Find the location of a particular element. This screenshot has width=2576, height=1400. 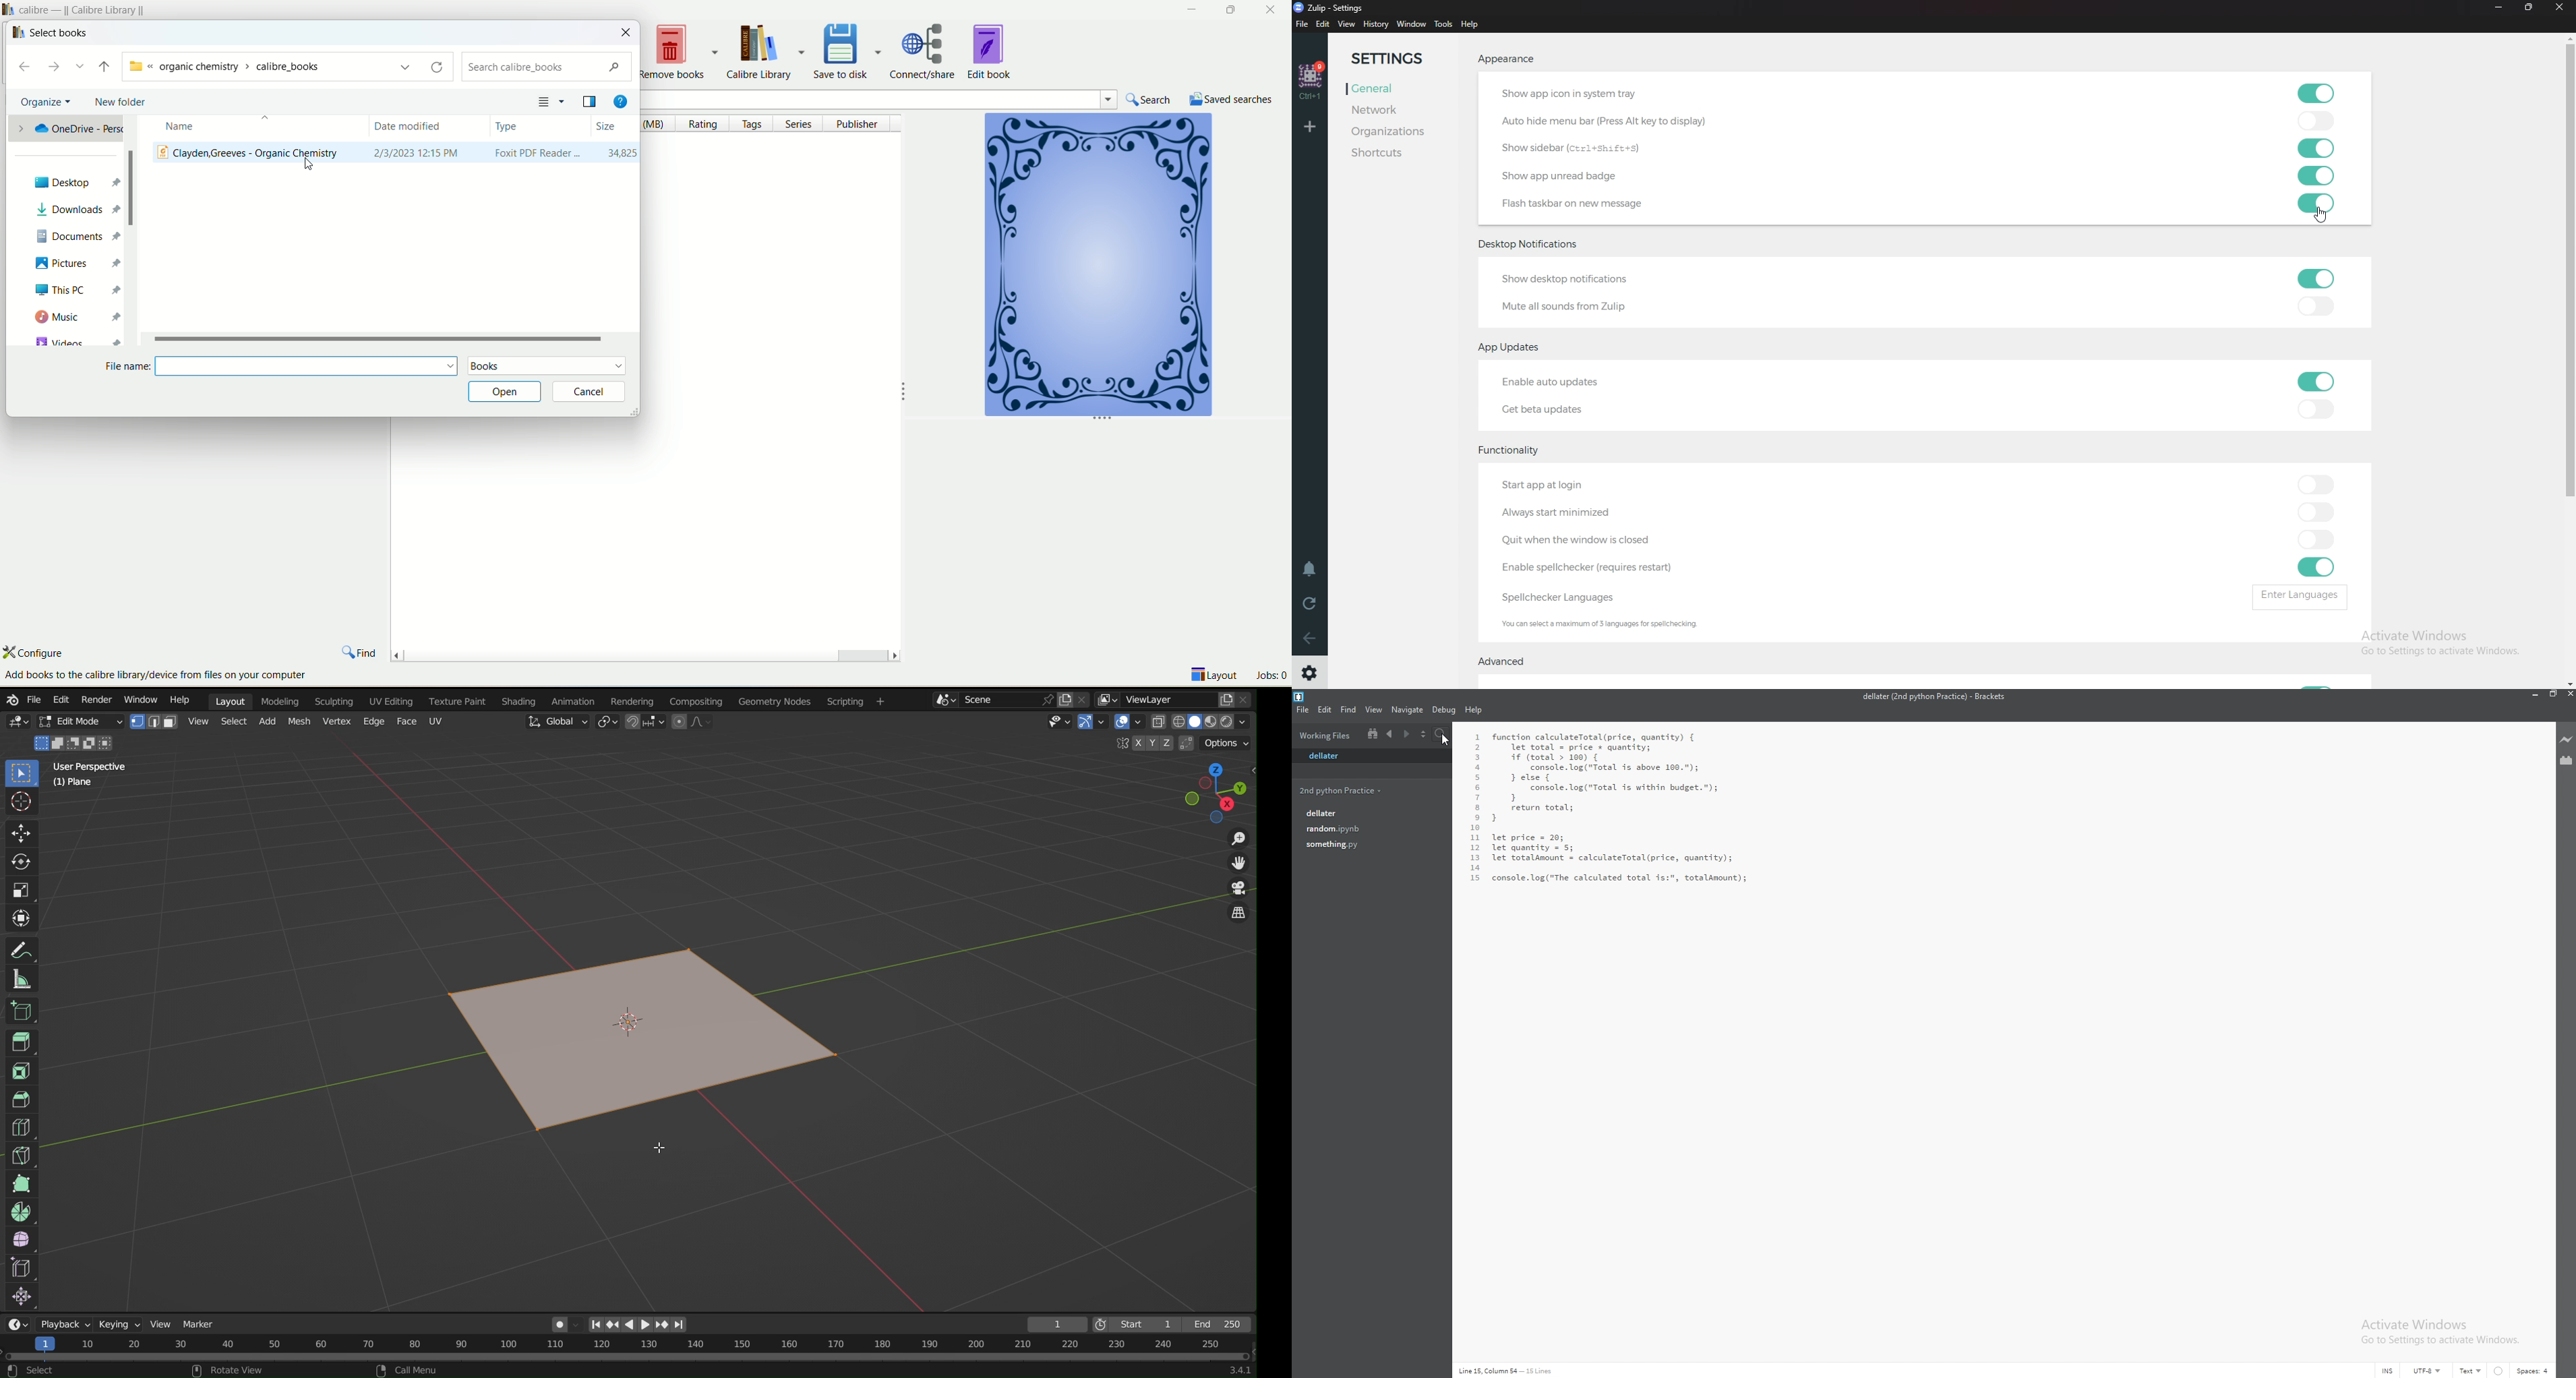

desktop is located at coordinates (70, 182).